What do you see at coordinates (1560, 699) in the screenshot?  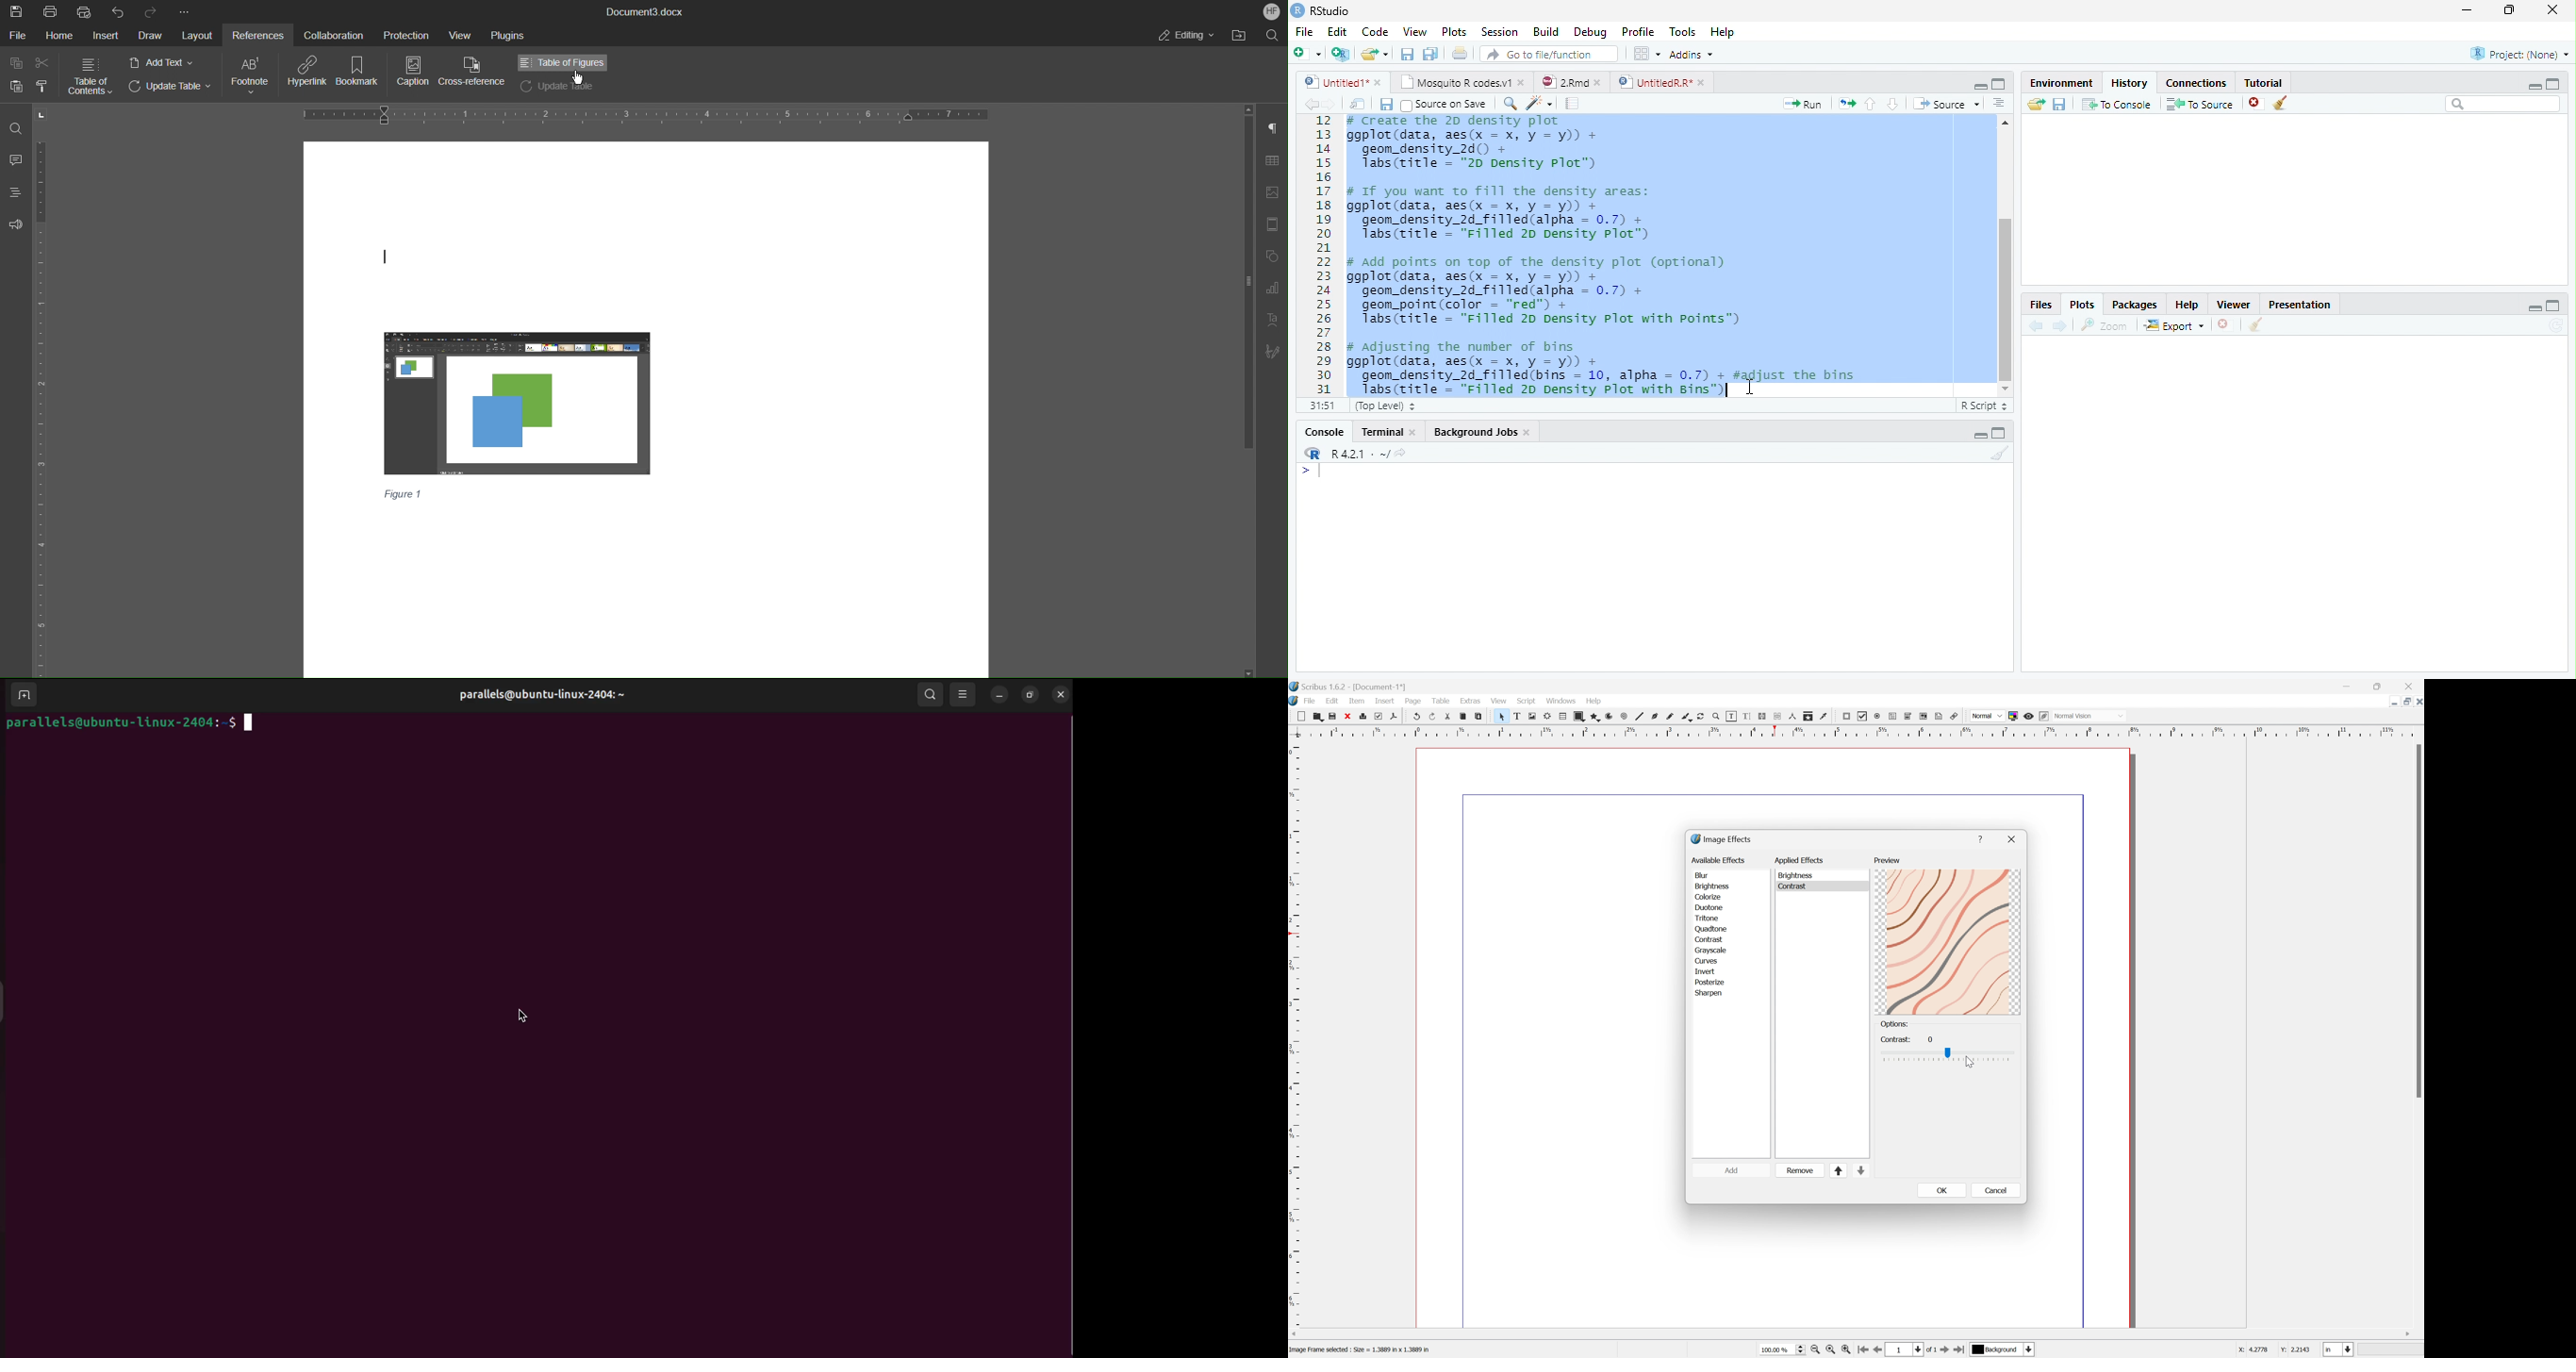 I see `Windows` at bounding box center [1560, 699].